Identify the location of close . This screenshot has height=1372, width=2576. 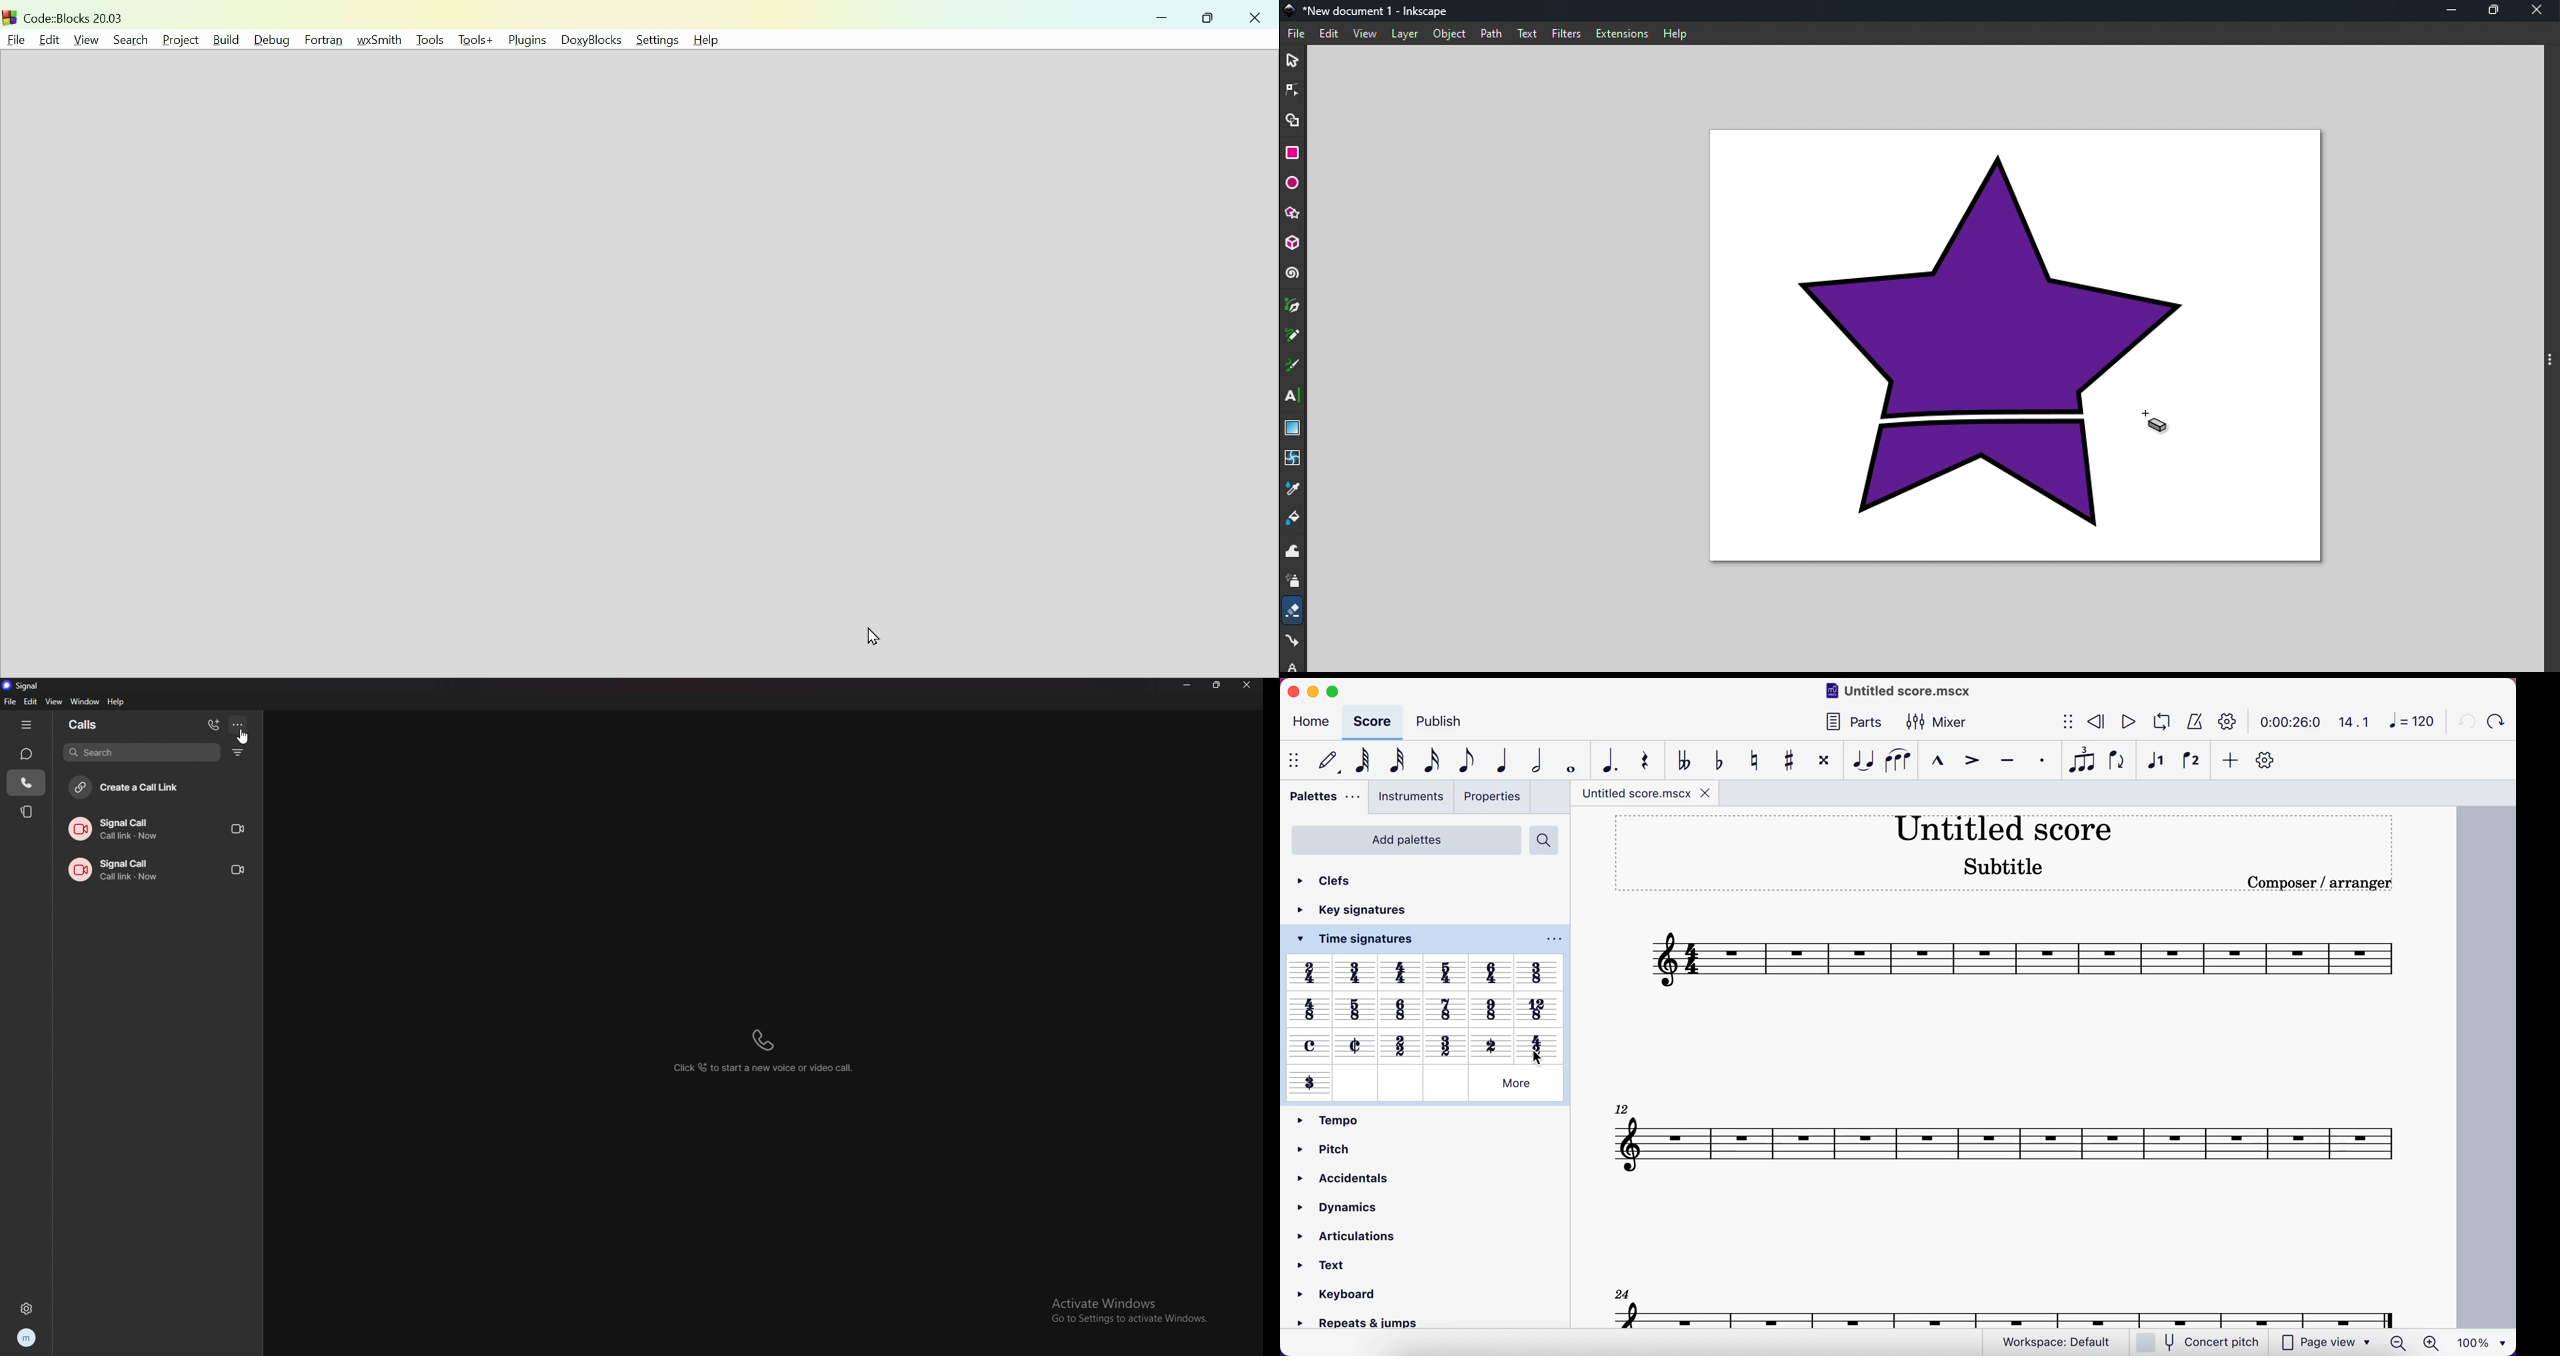
(2541, 11).